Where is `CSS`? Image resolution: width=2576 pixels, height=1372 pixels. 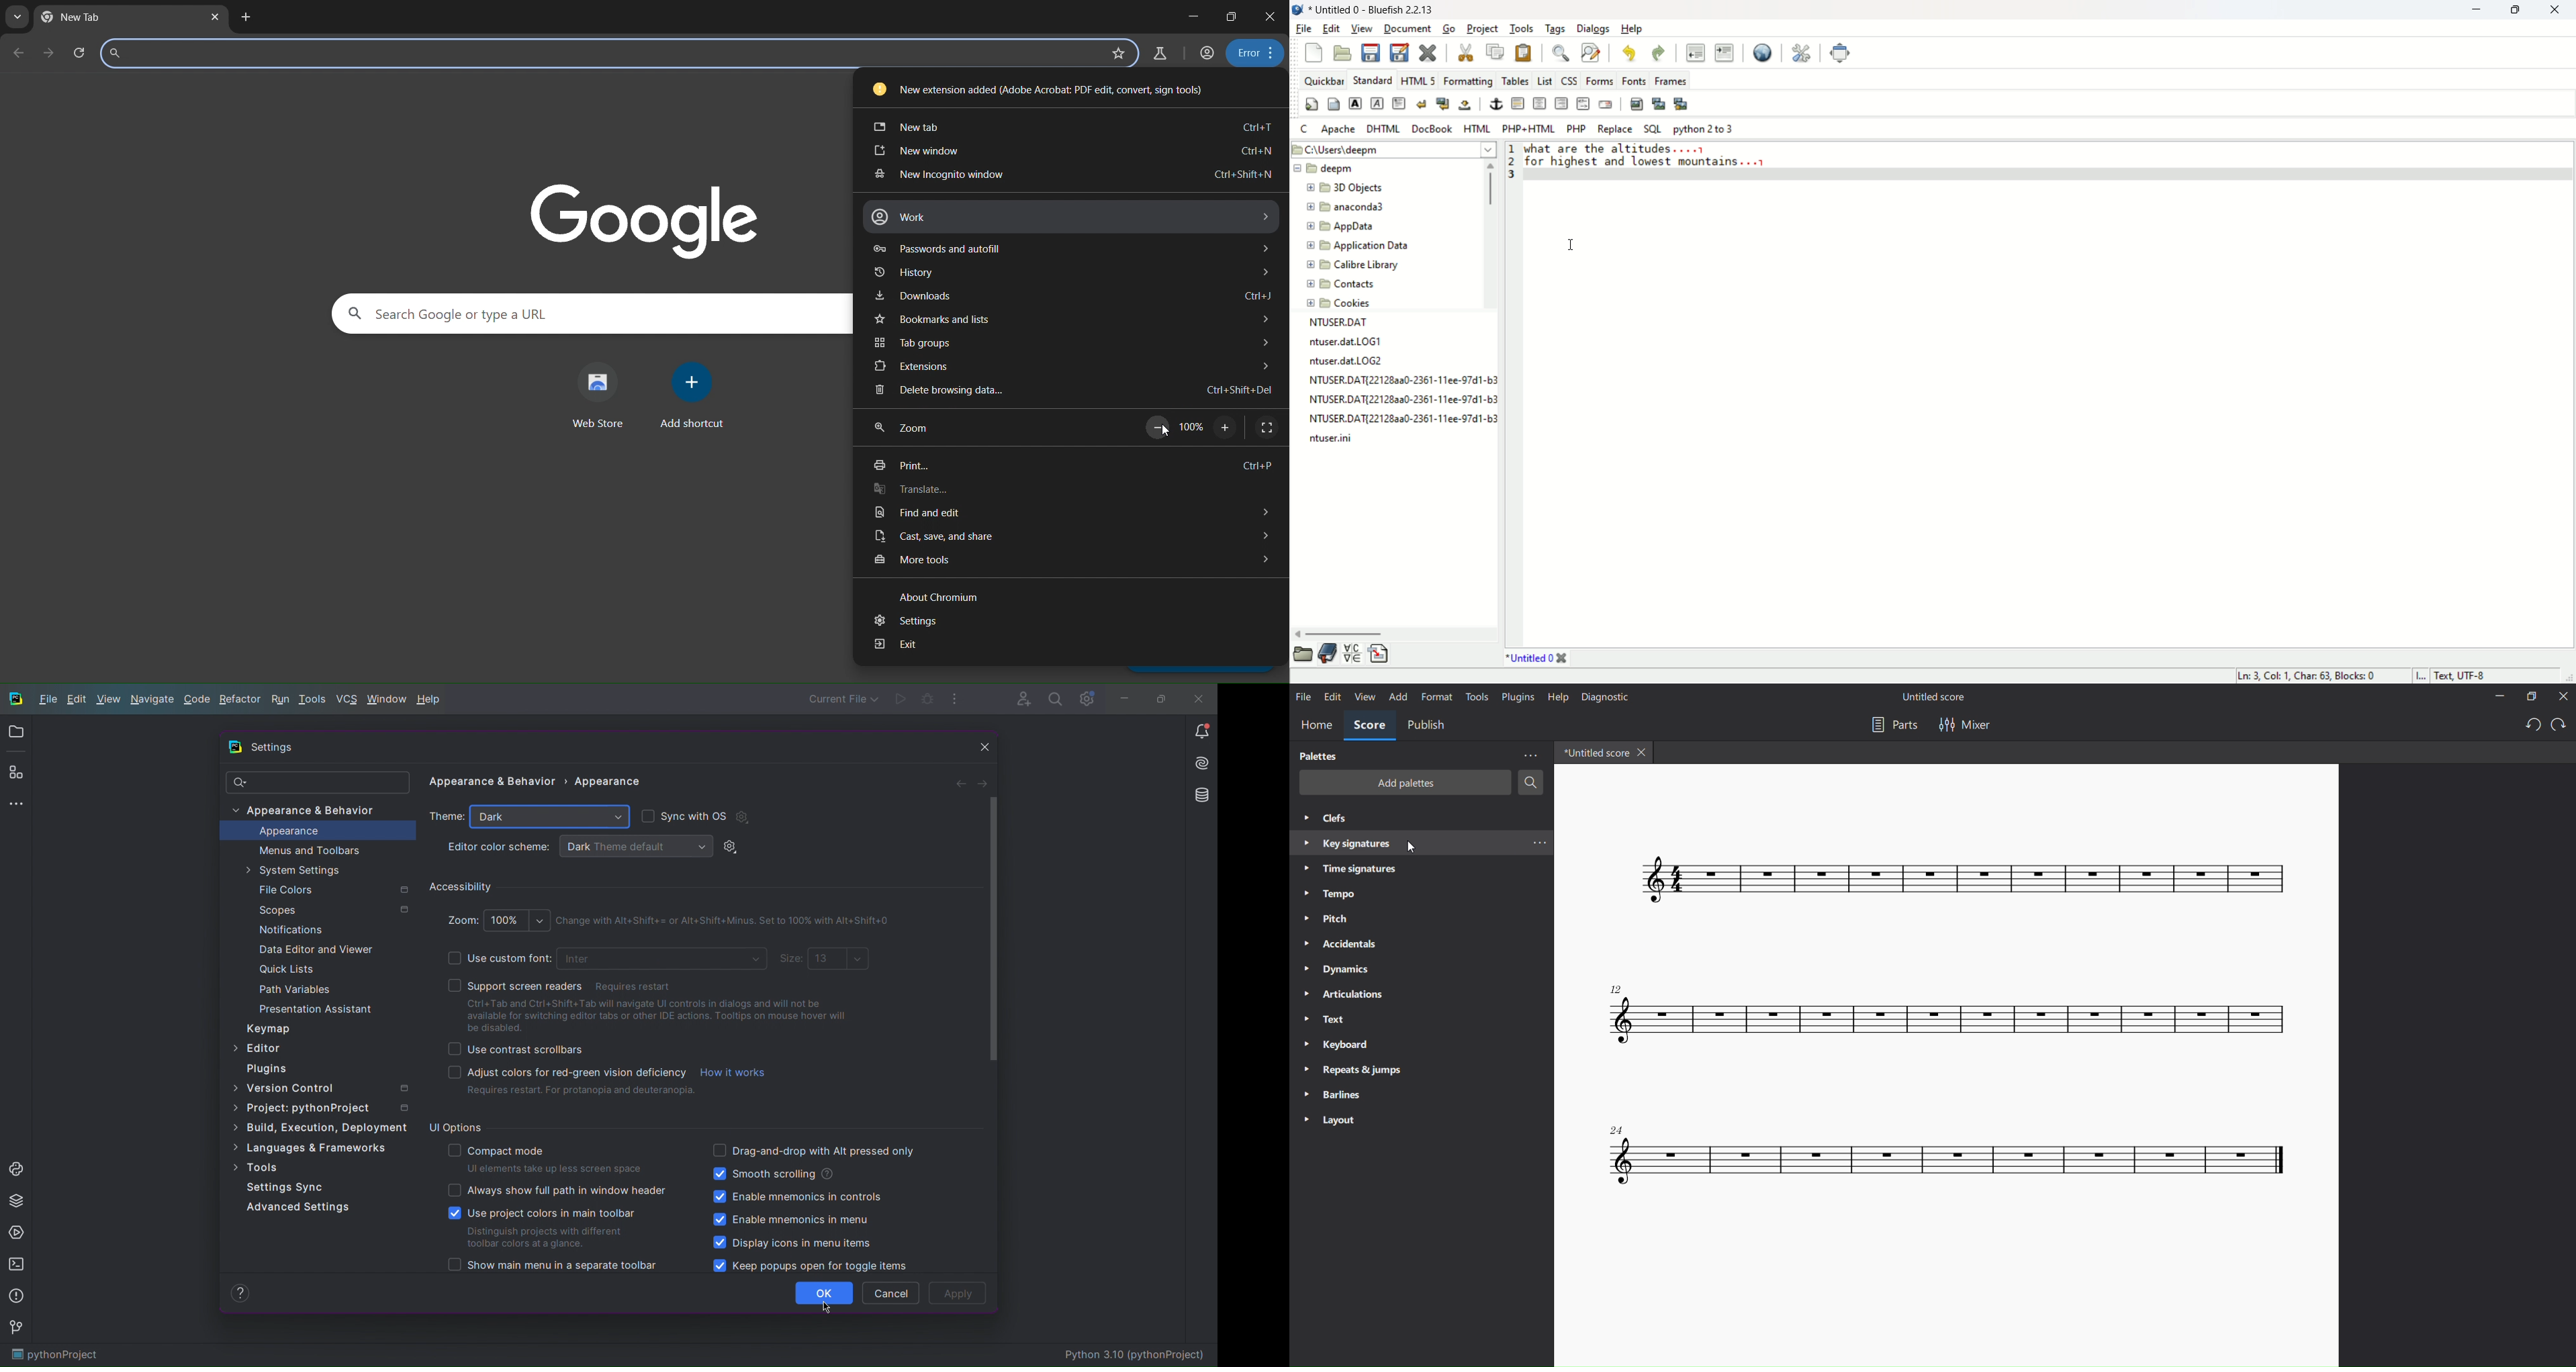 CSS is located at coordinates (1568, 78).